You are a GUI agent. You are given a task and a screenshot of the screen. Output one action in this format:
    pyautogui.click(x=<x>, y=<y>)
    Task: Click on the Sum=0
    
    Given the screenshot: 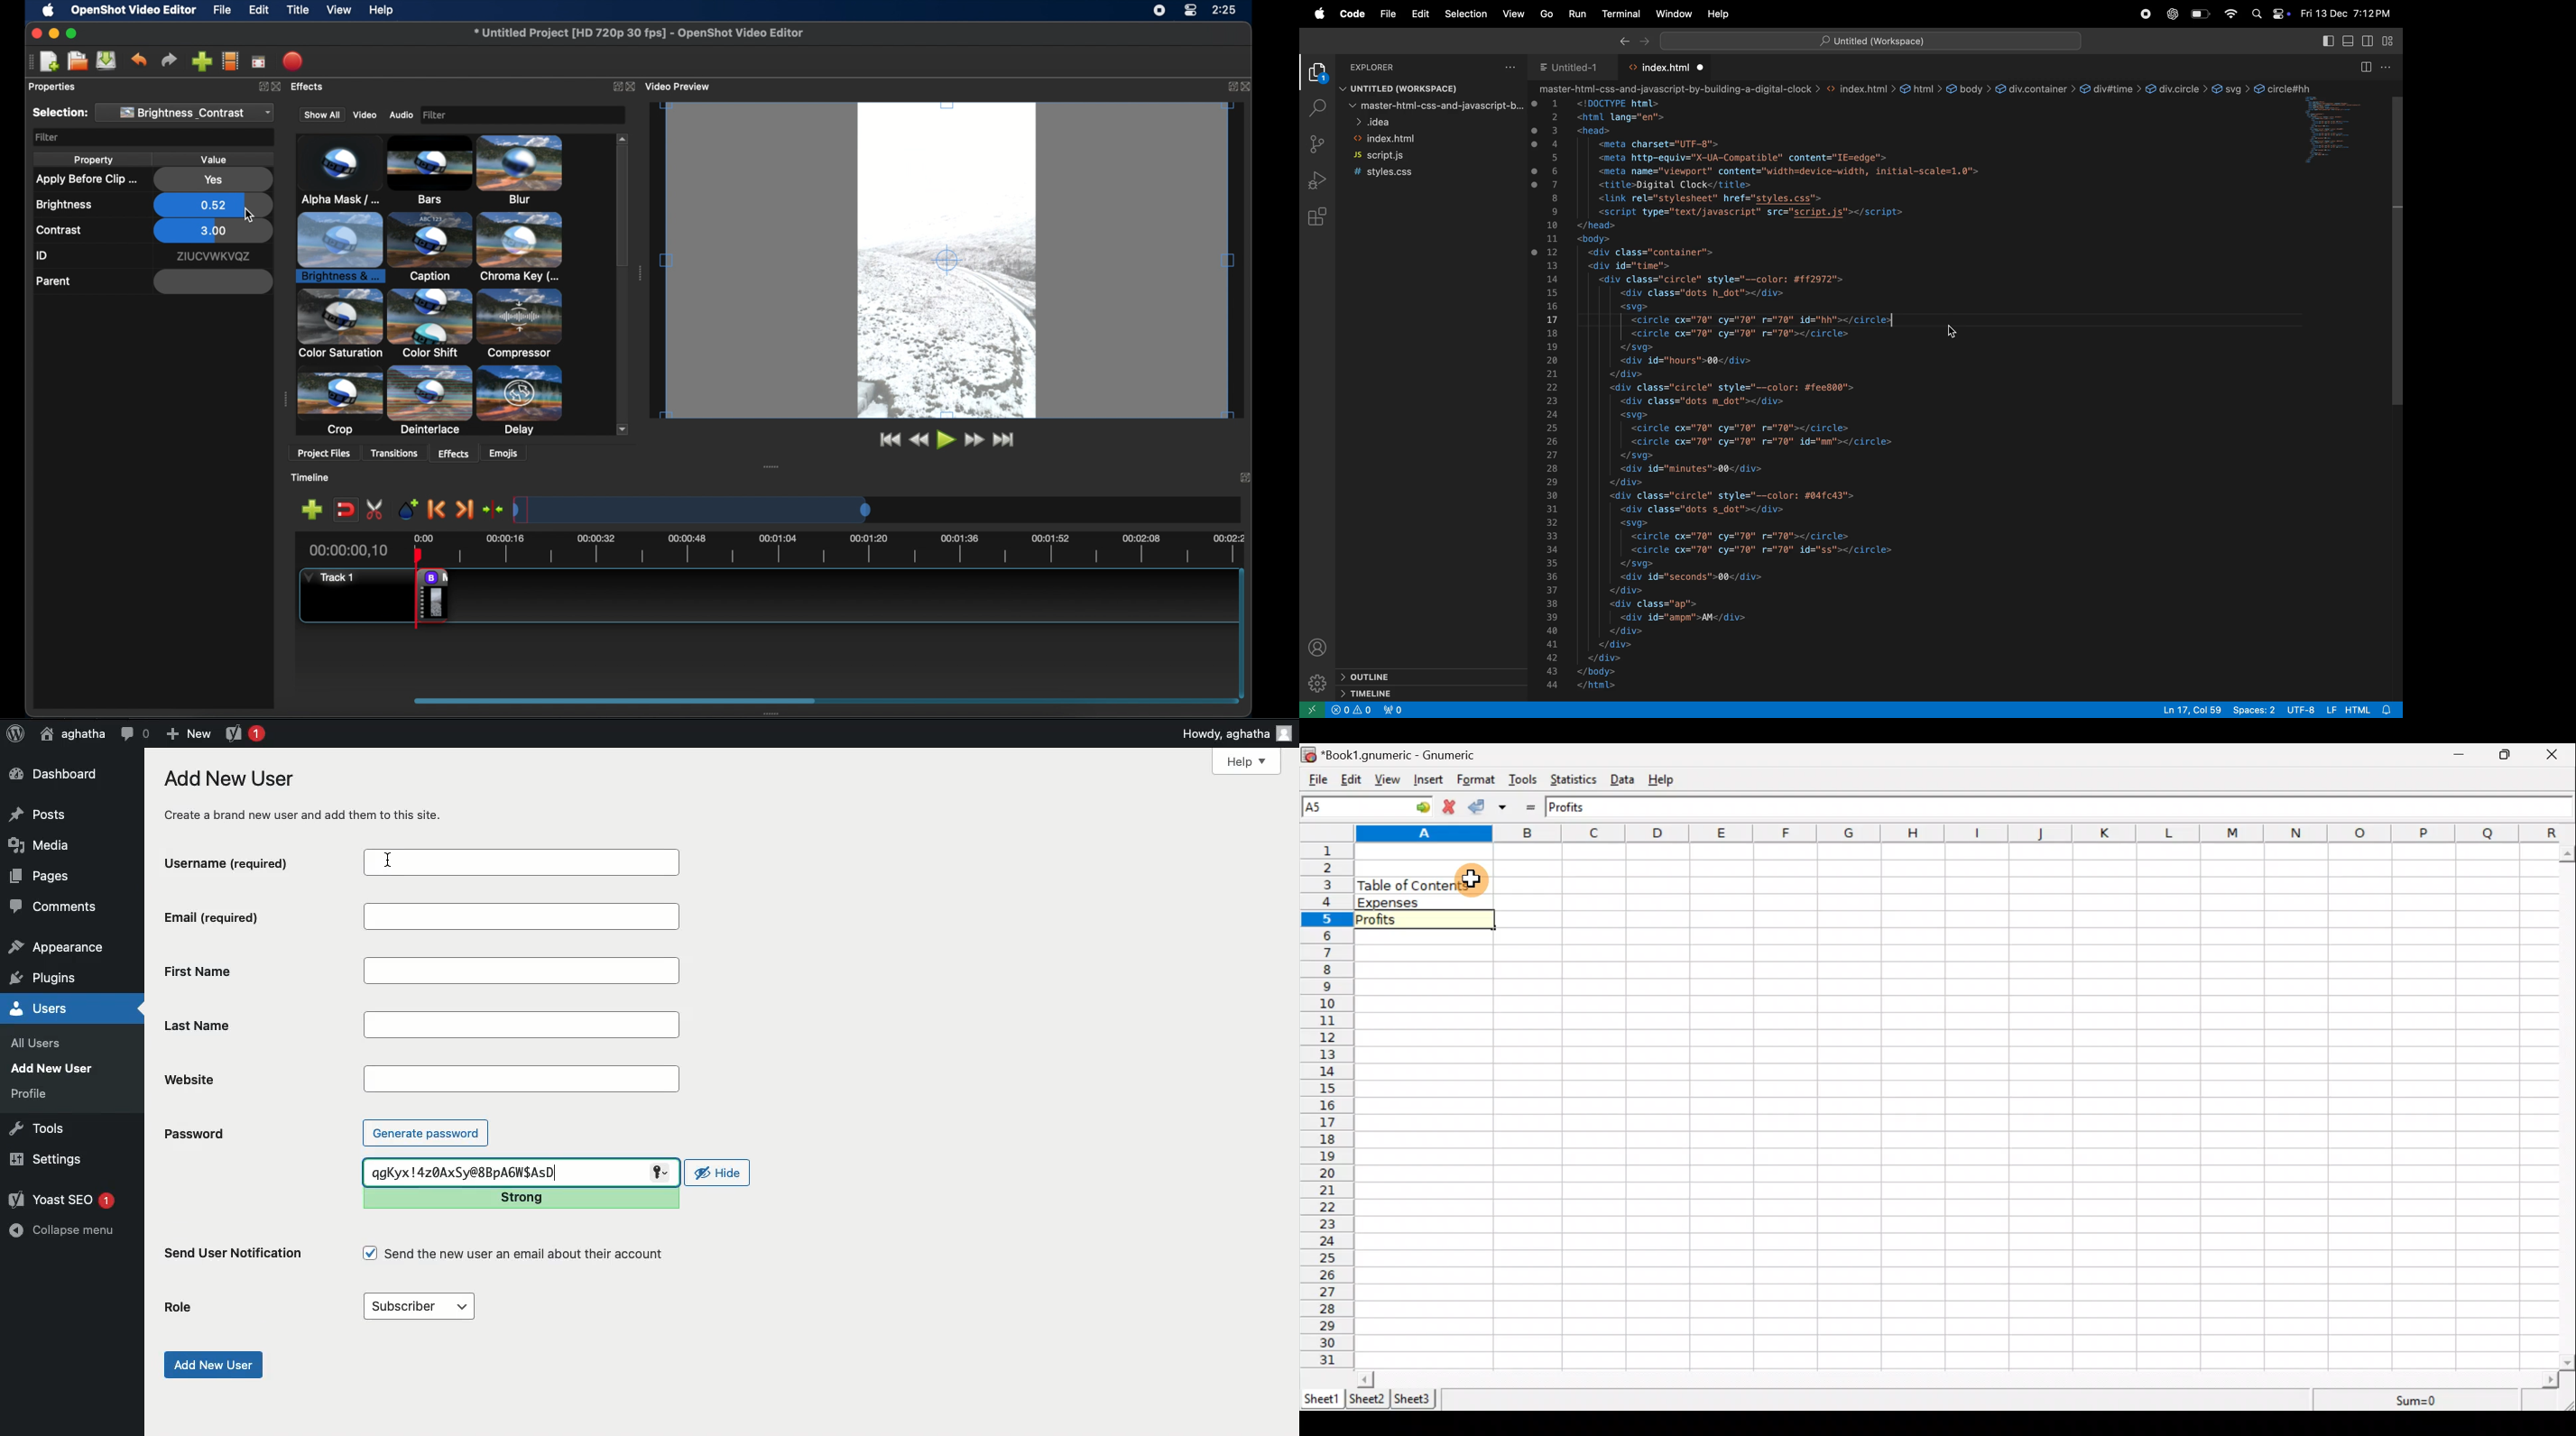 What is the action you would take?
    pyautogui.click(x=2418, y=1402)
    